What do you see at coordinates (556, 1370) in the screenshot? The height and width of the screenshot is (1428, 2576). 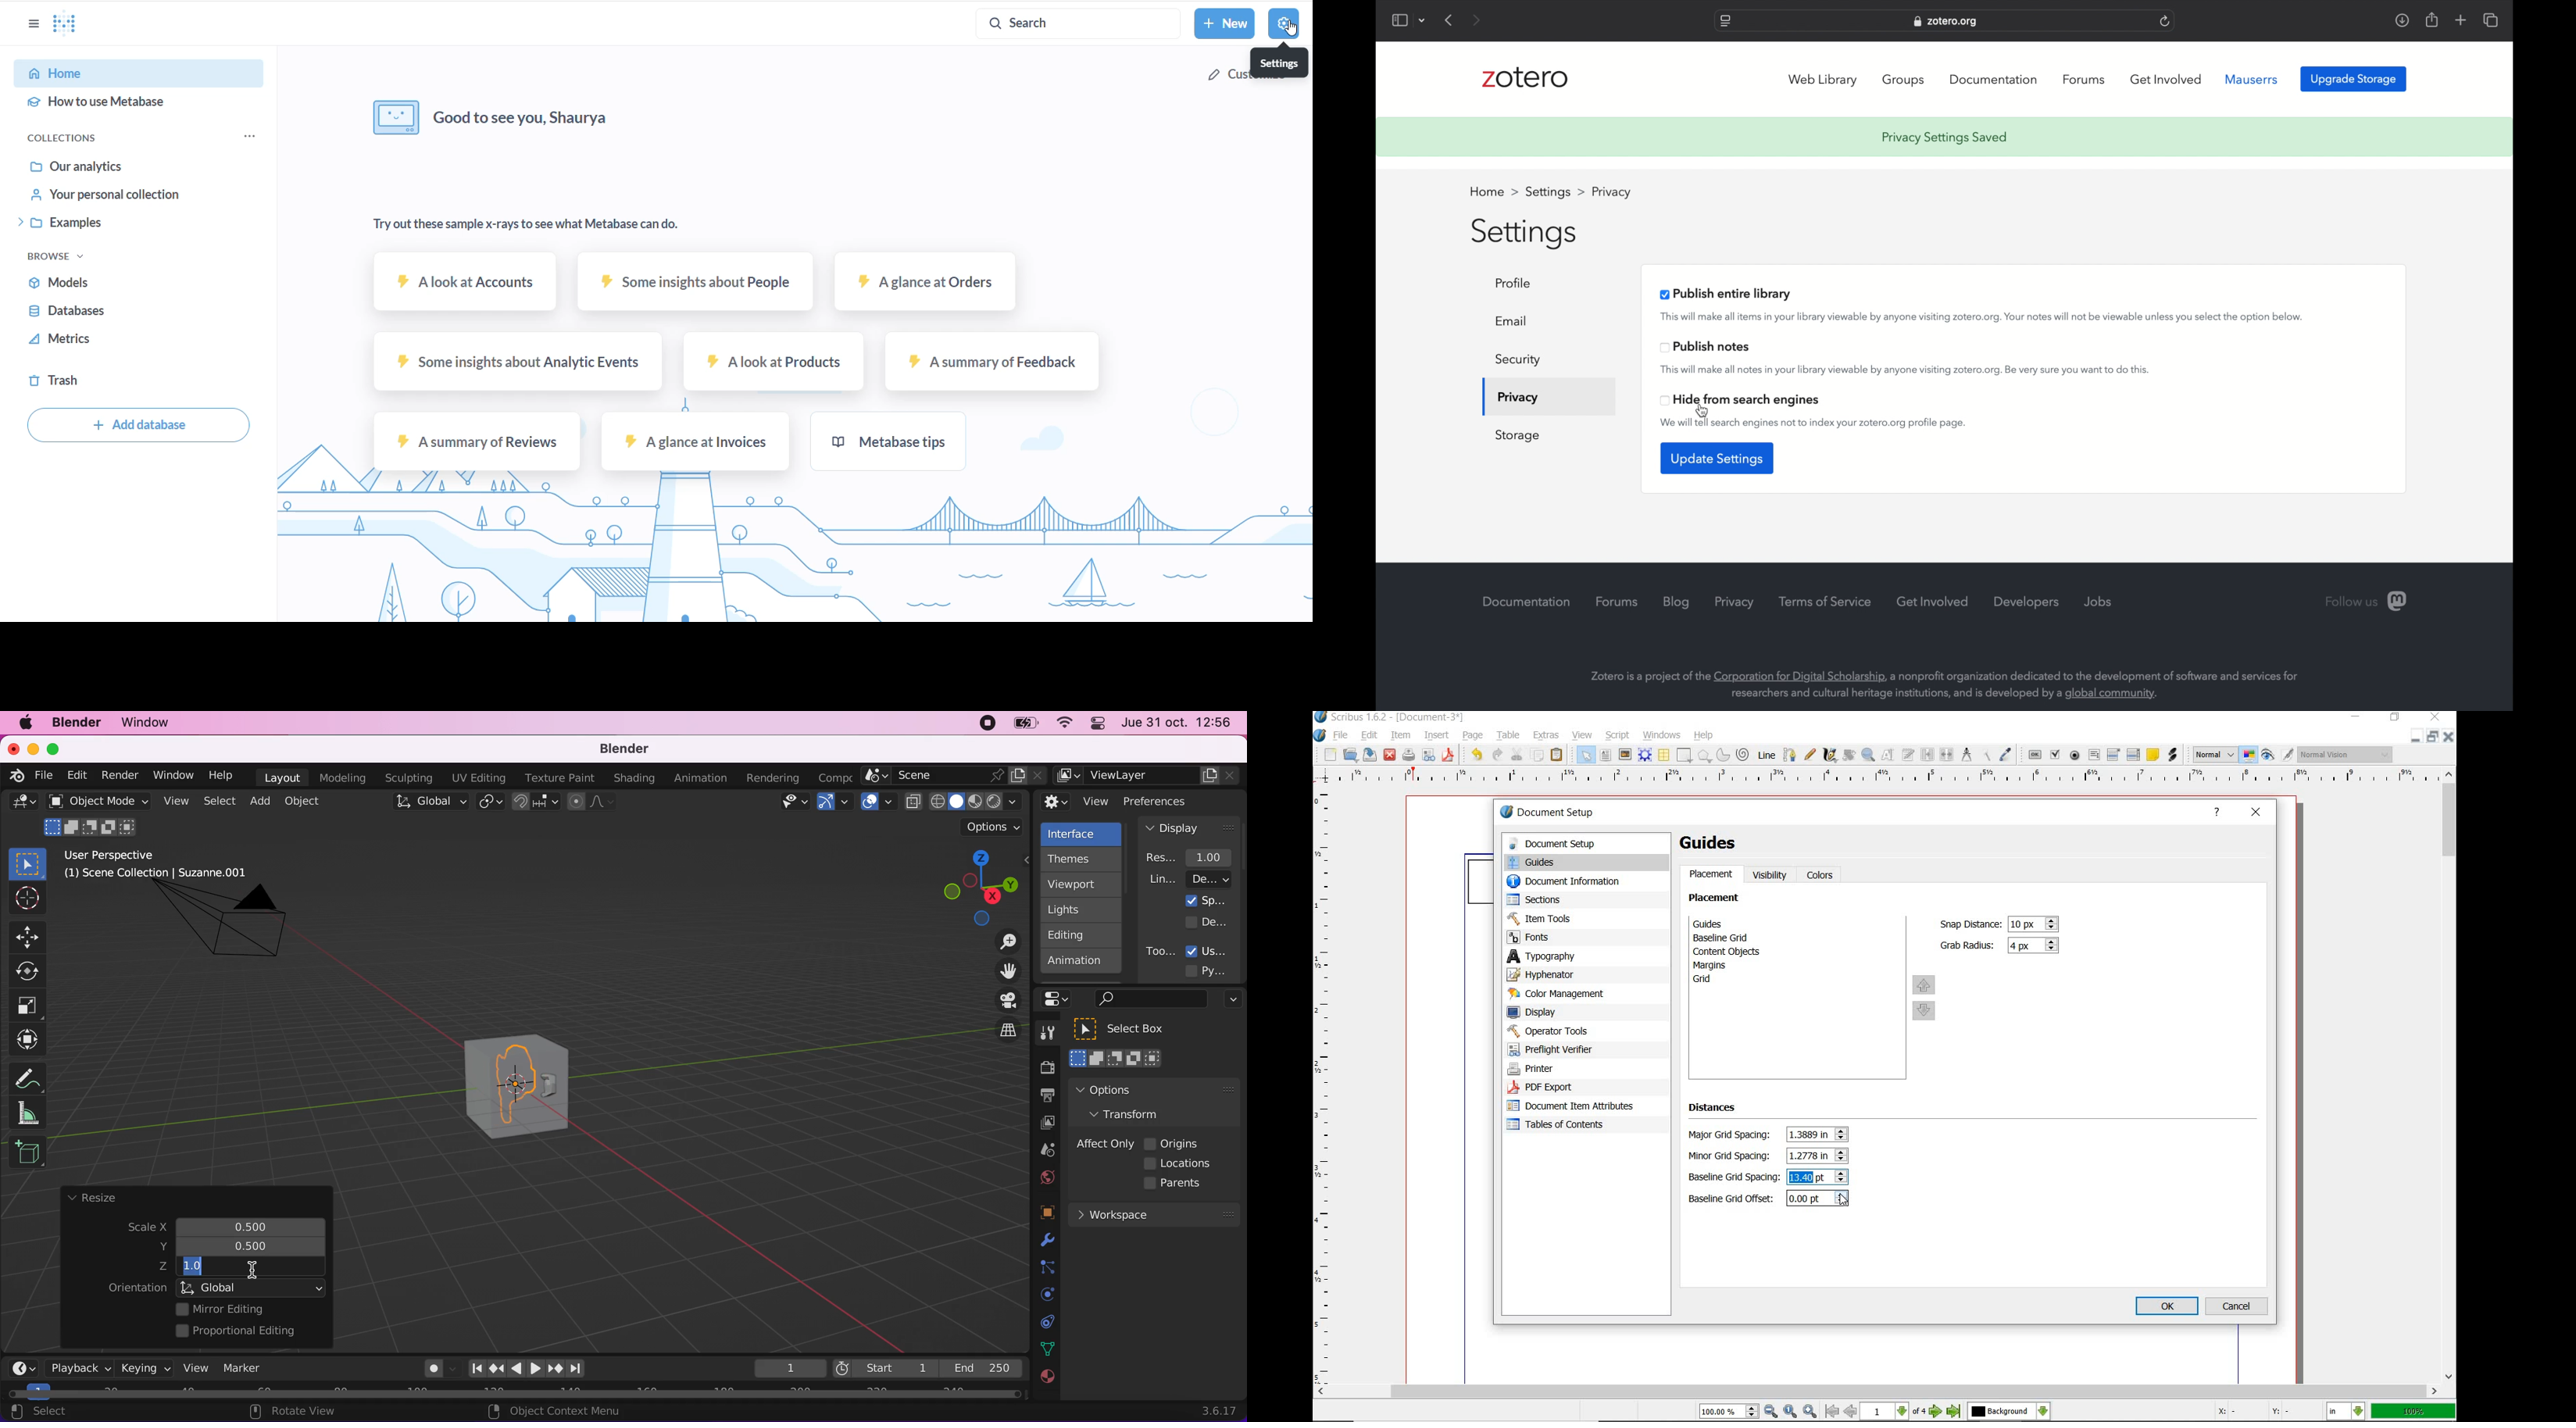 I see `jump to keyframe` at bounding box center [556, 1370].